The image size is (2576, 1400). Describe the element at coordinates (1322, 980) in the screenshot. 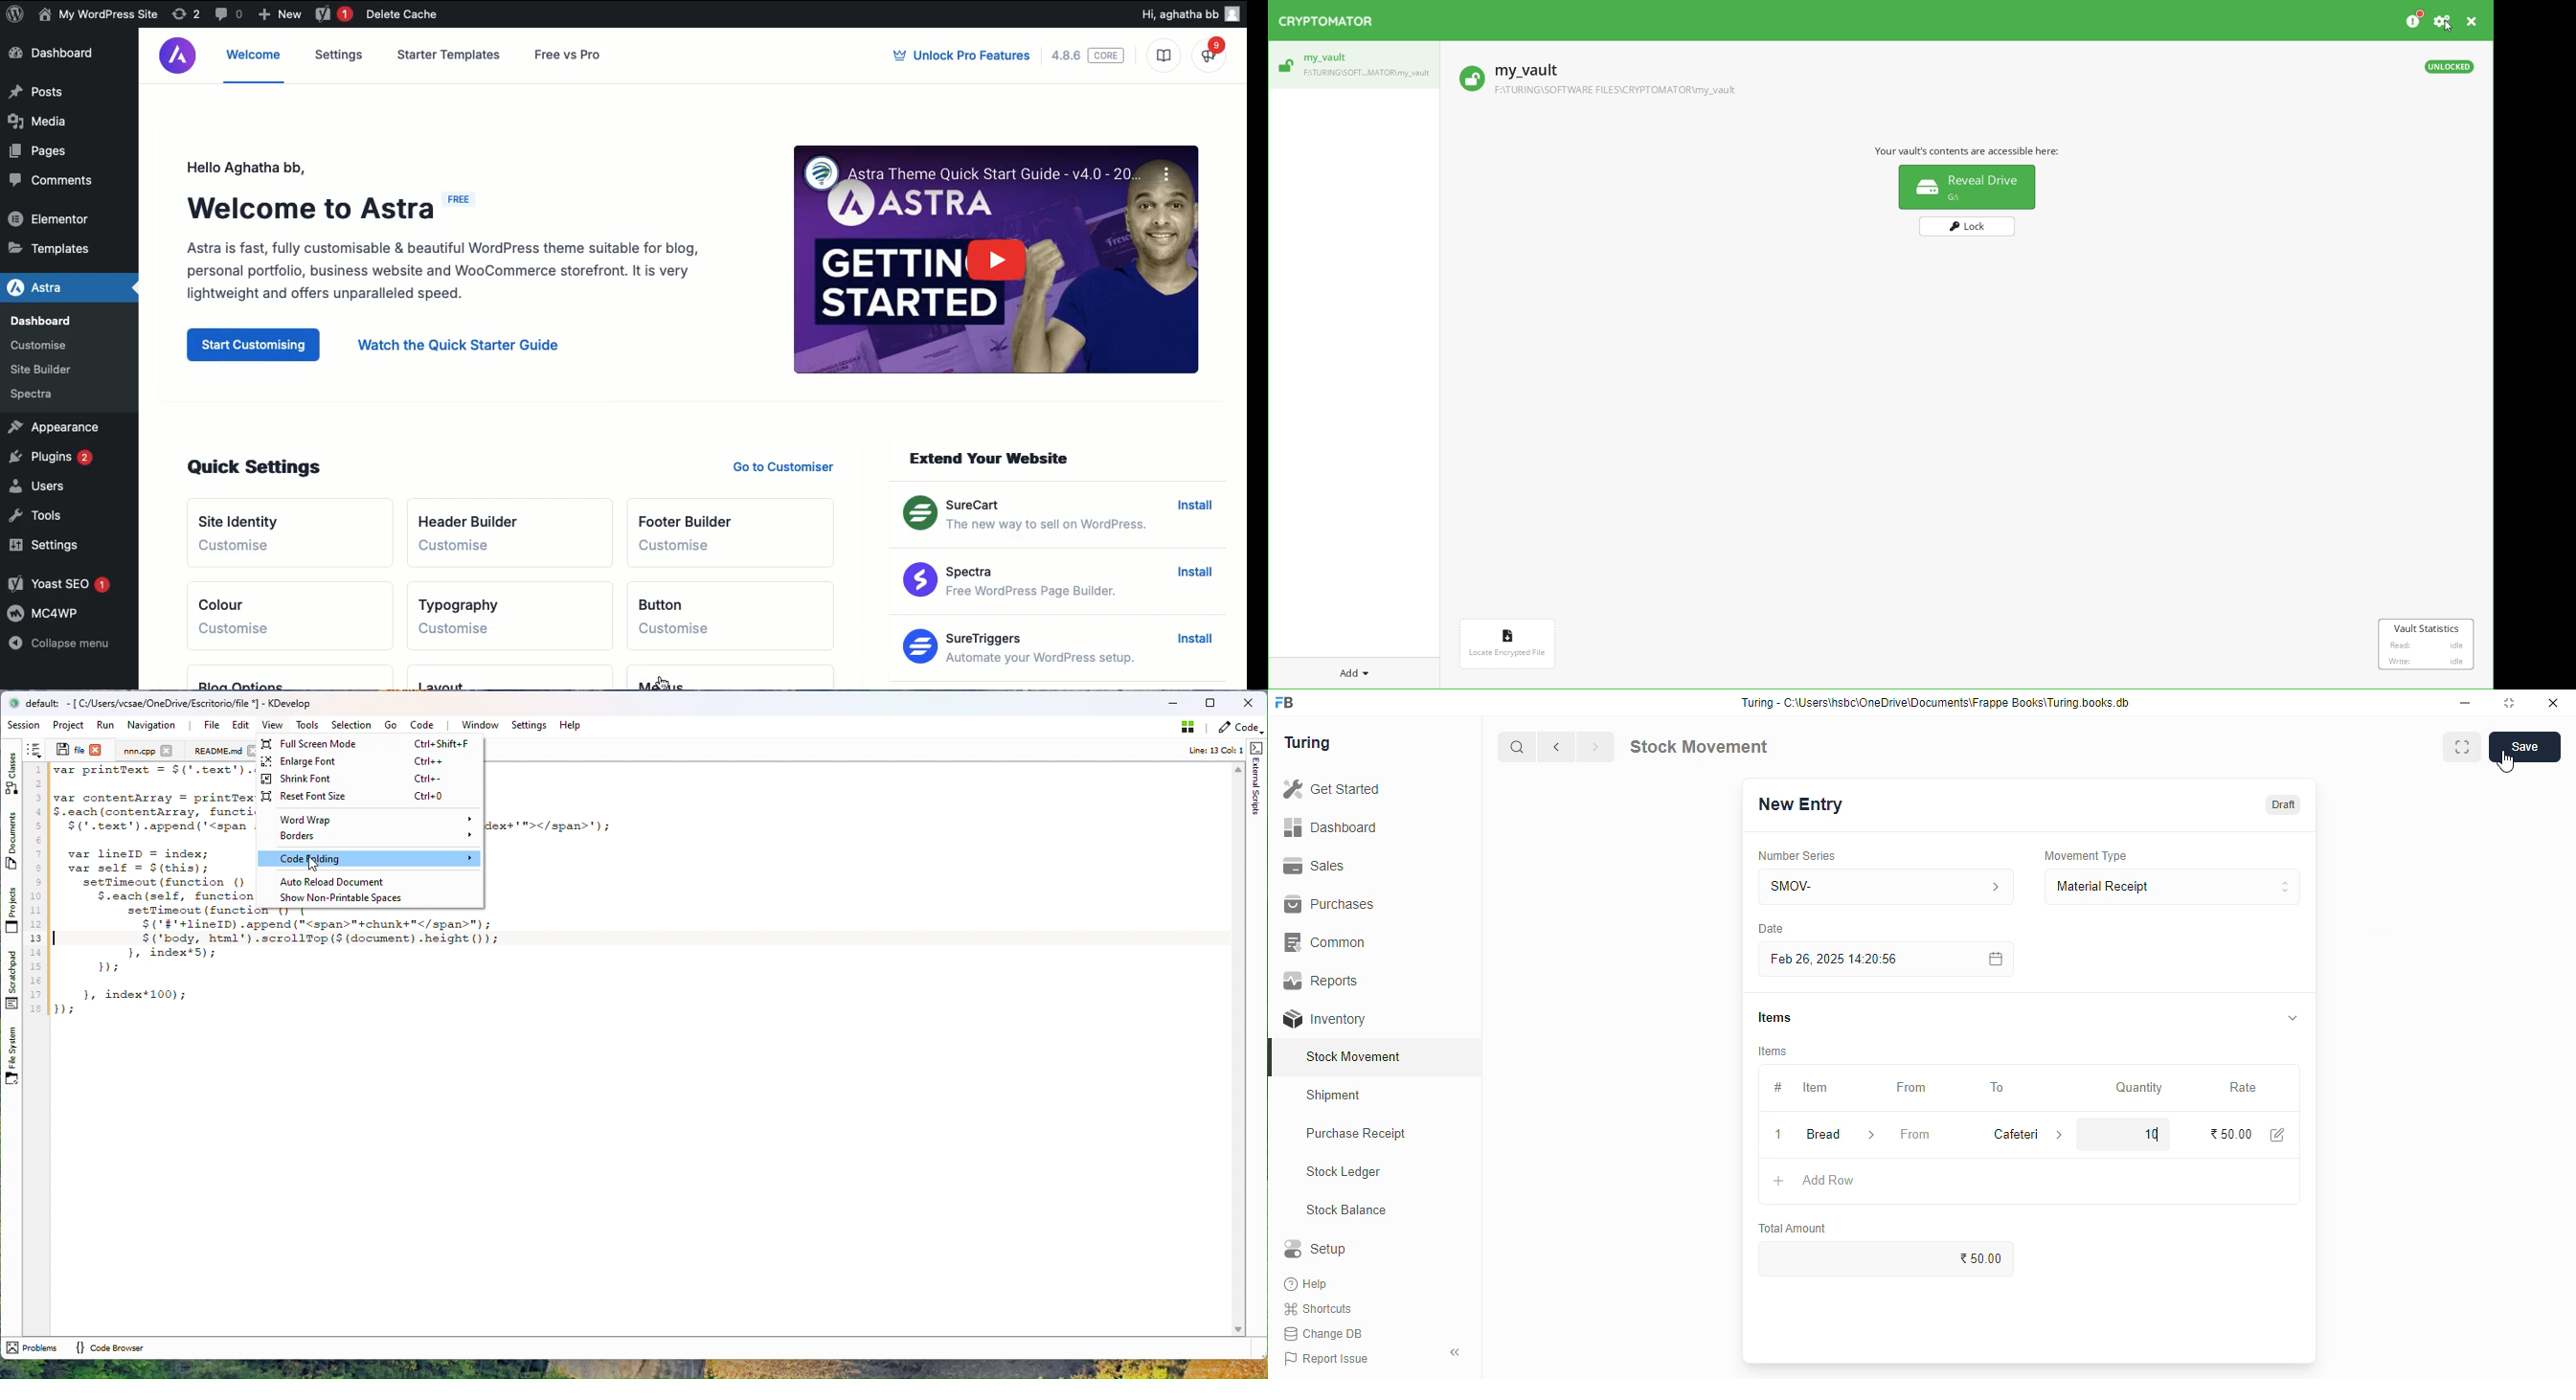

I see `reports` at that location.